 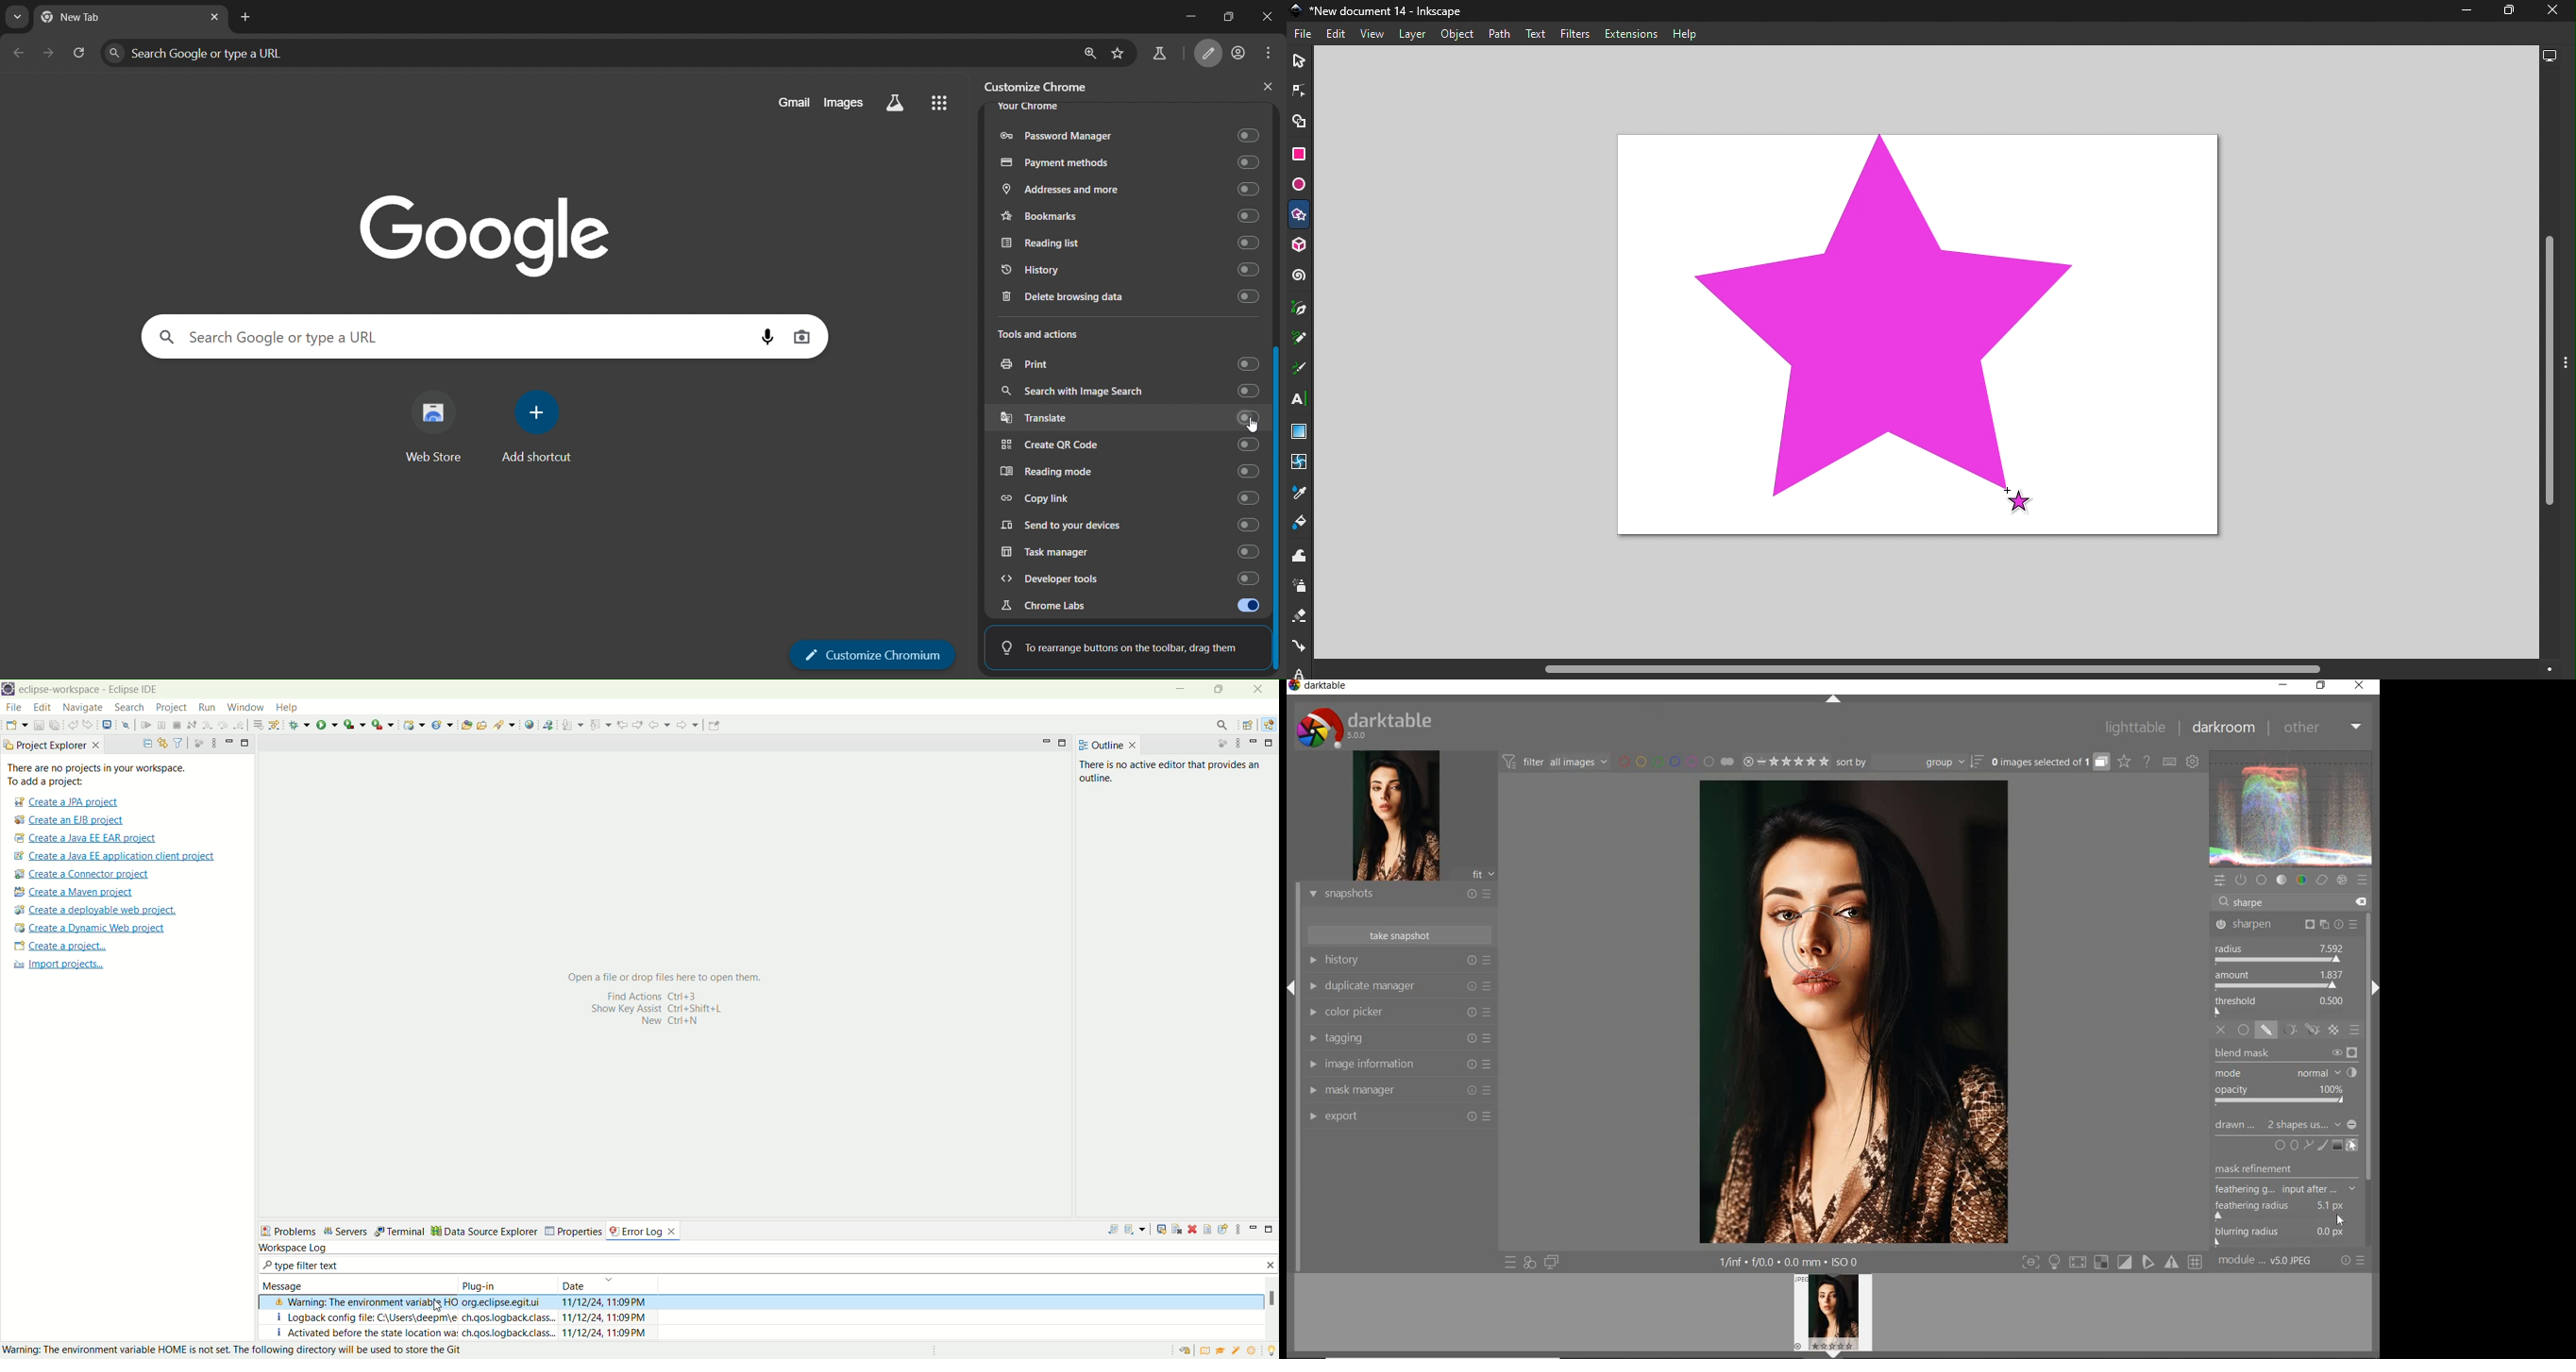 I want to click on sign , so click(x=2126, y=1263).